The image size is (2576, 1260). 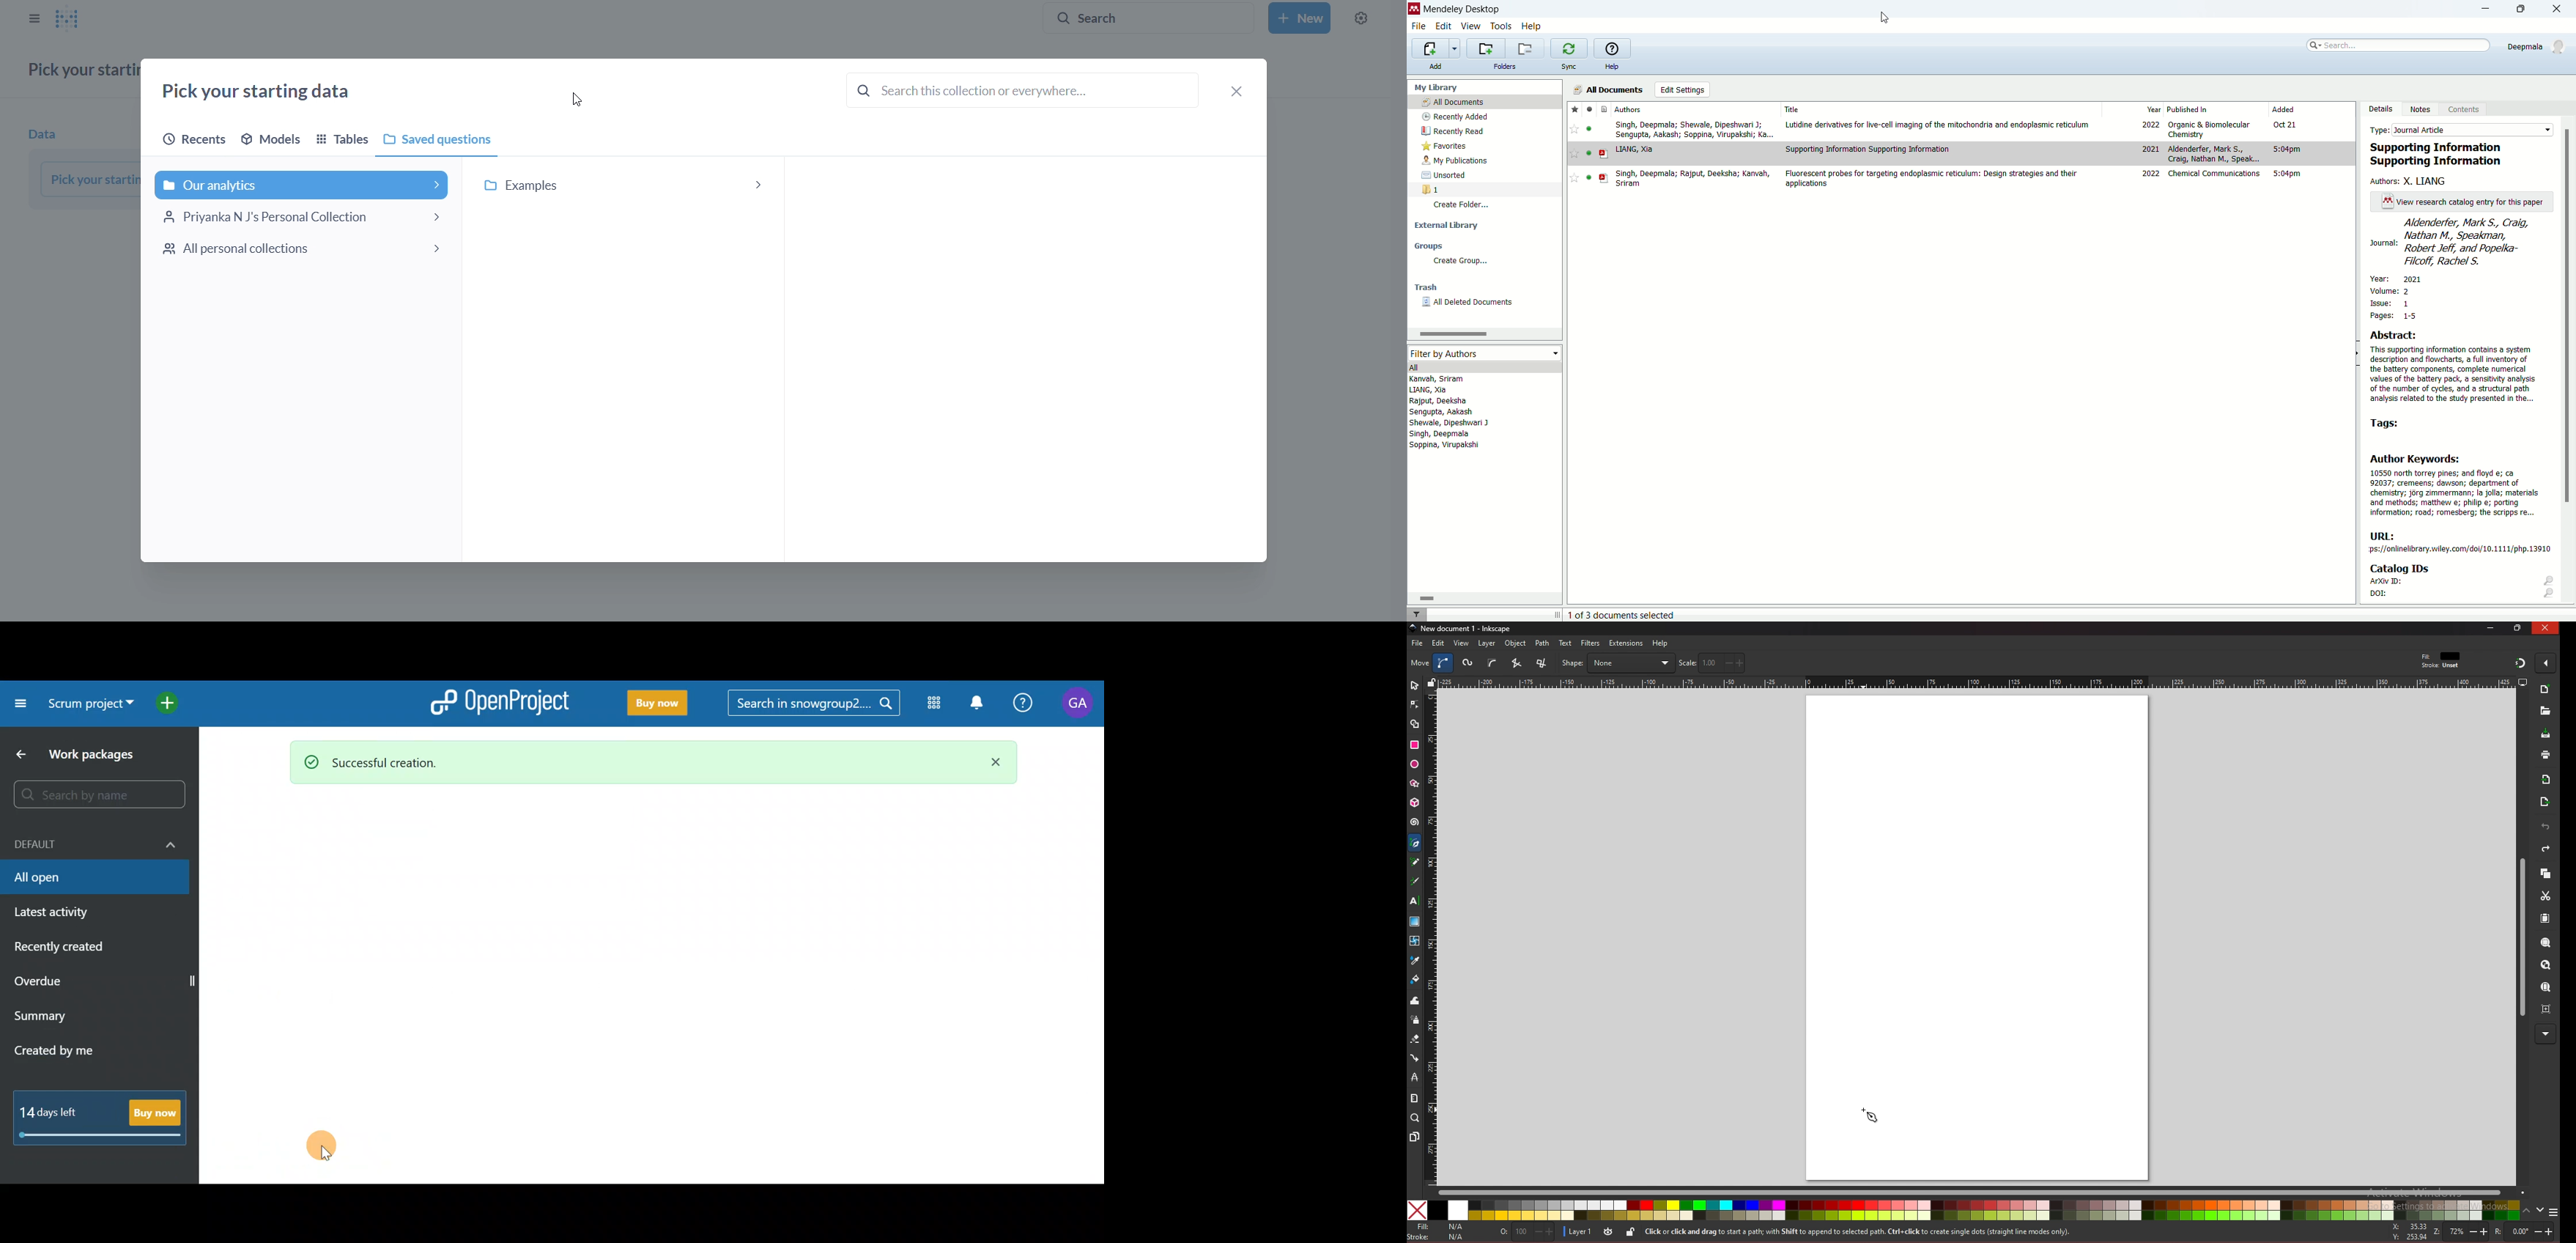 What do you see at coordinates (2557, 9) in the screenshot?
I see `close` at bounding box center [2557, 9].